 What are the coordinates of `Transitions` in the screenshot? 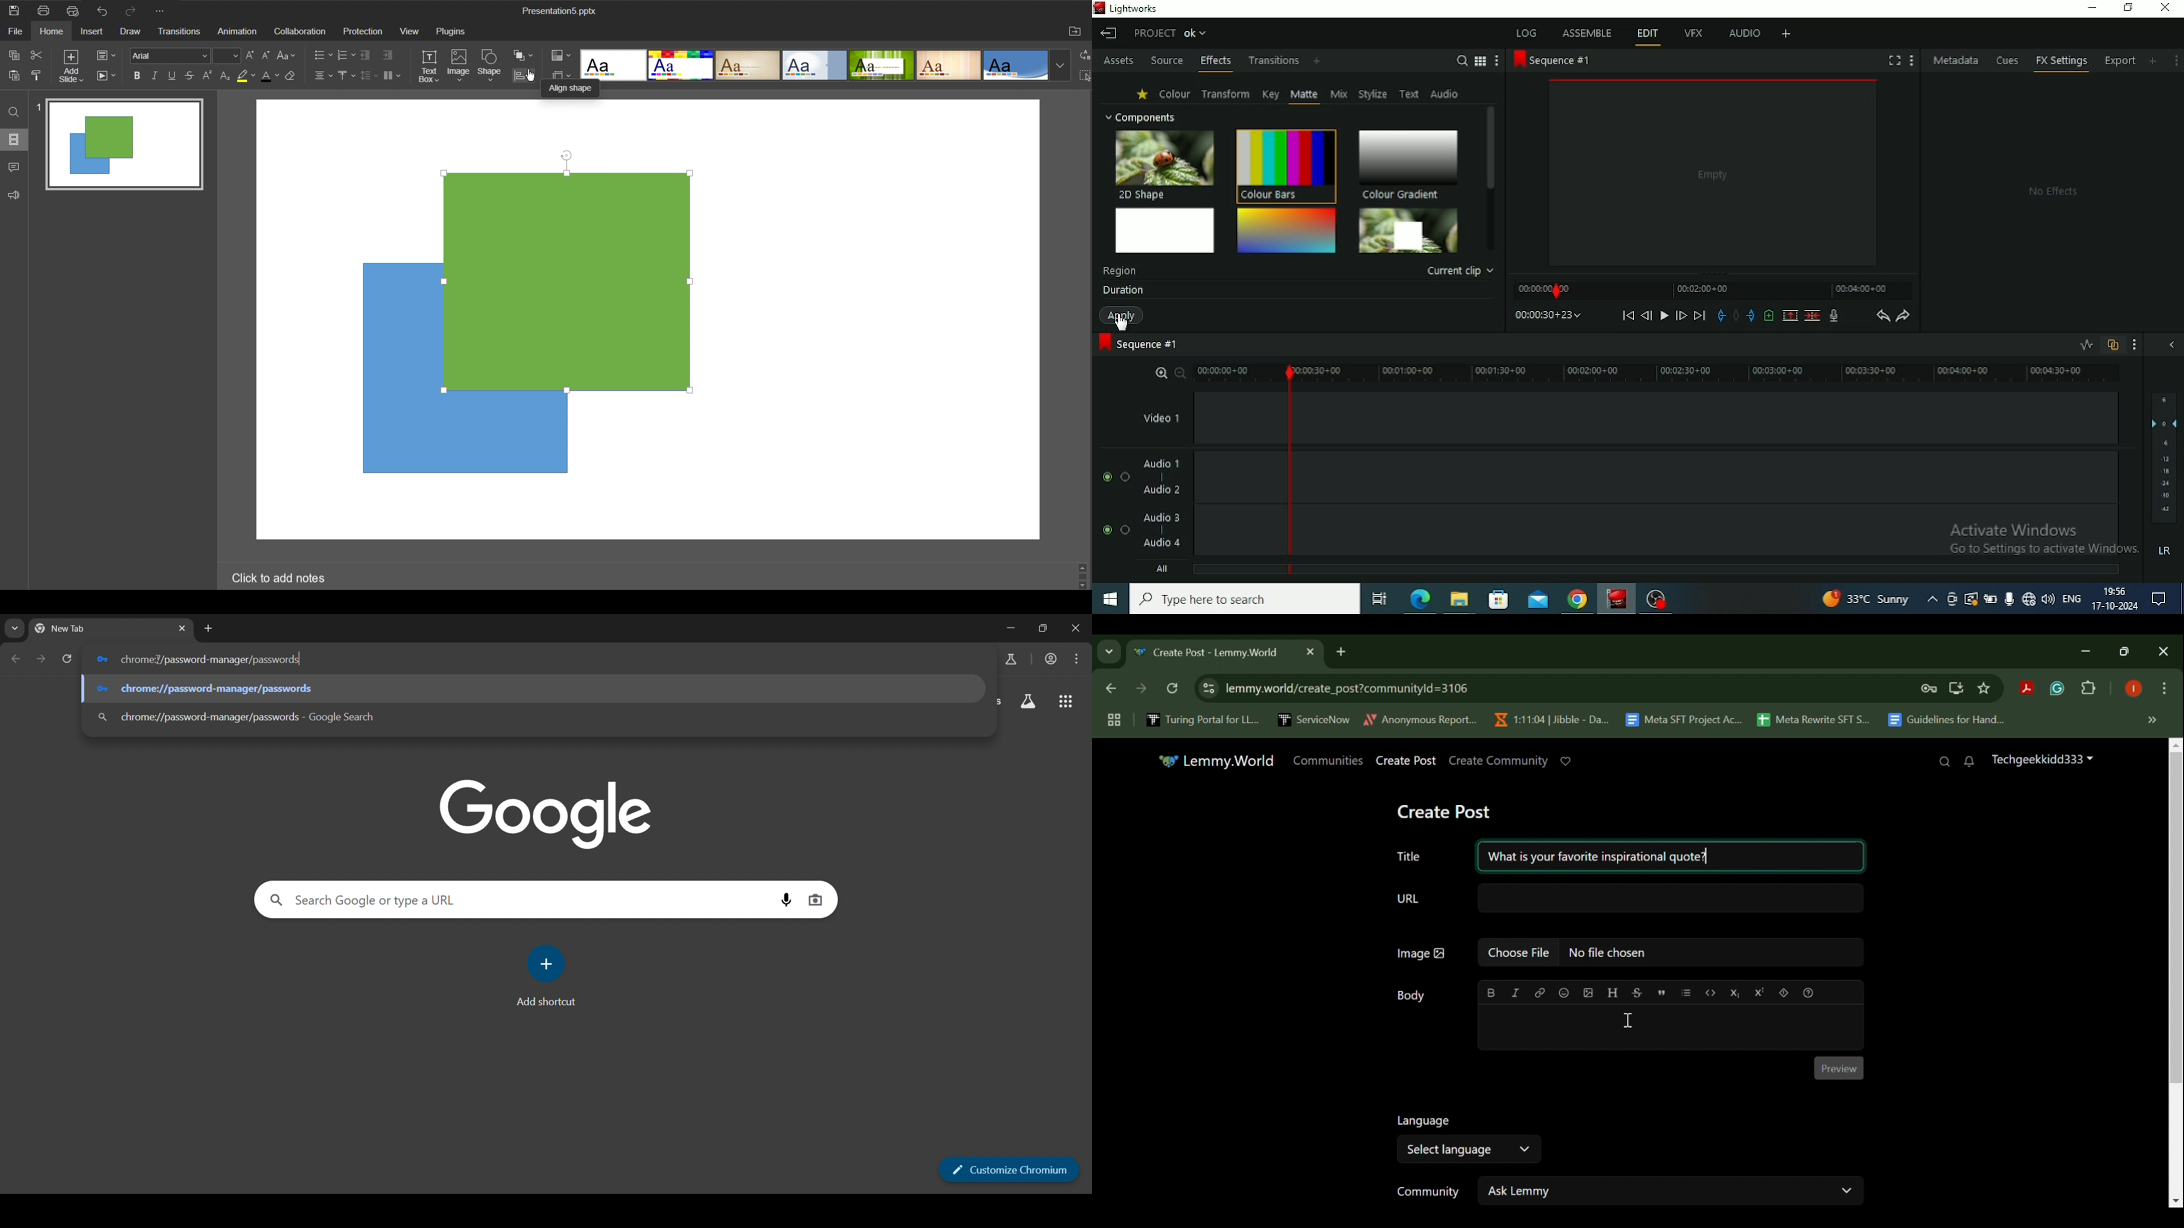 It's located at (1274, 61).